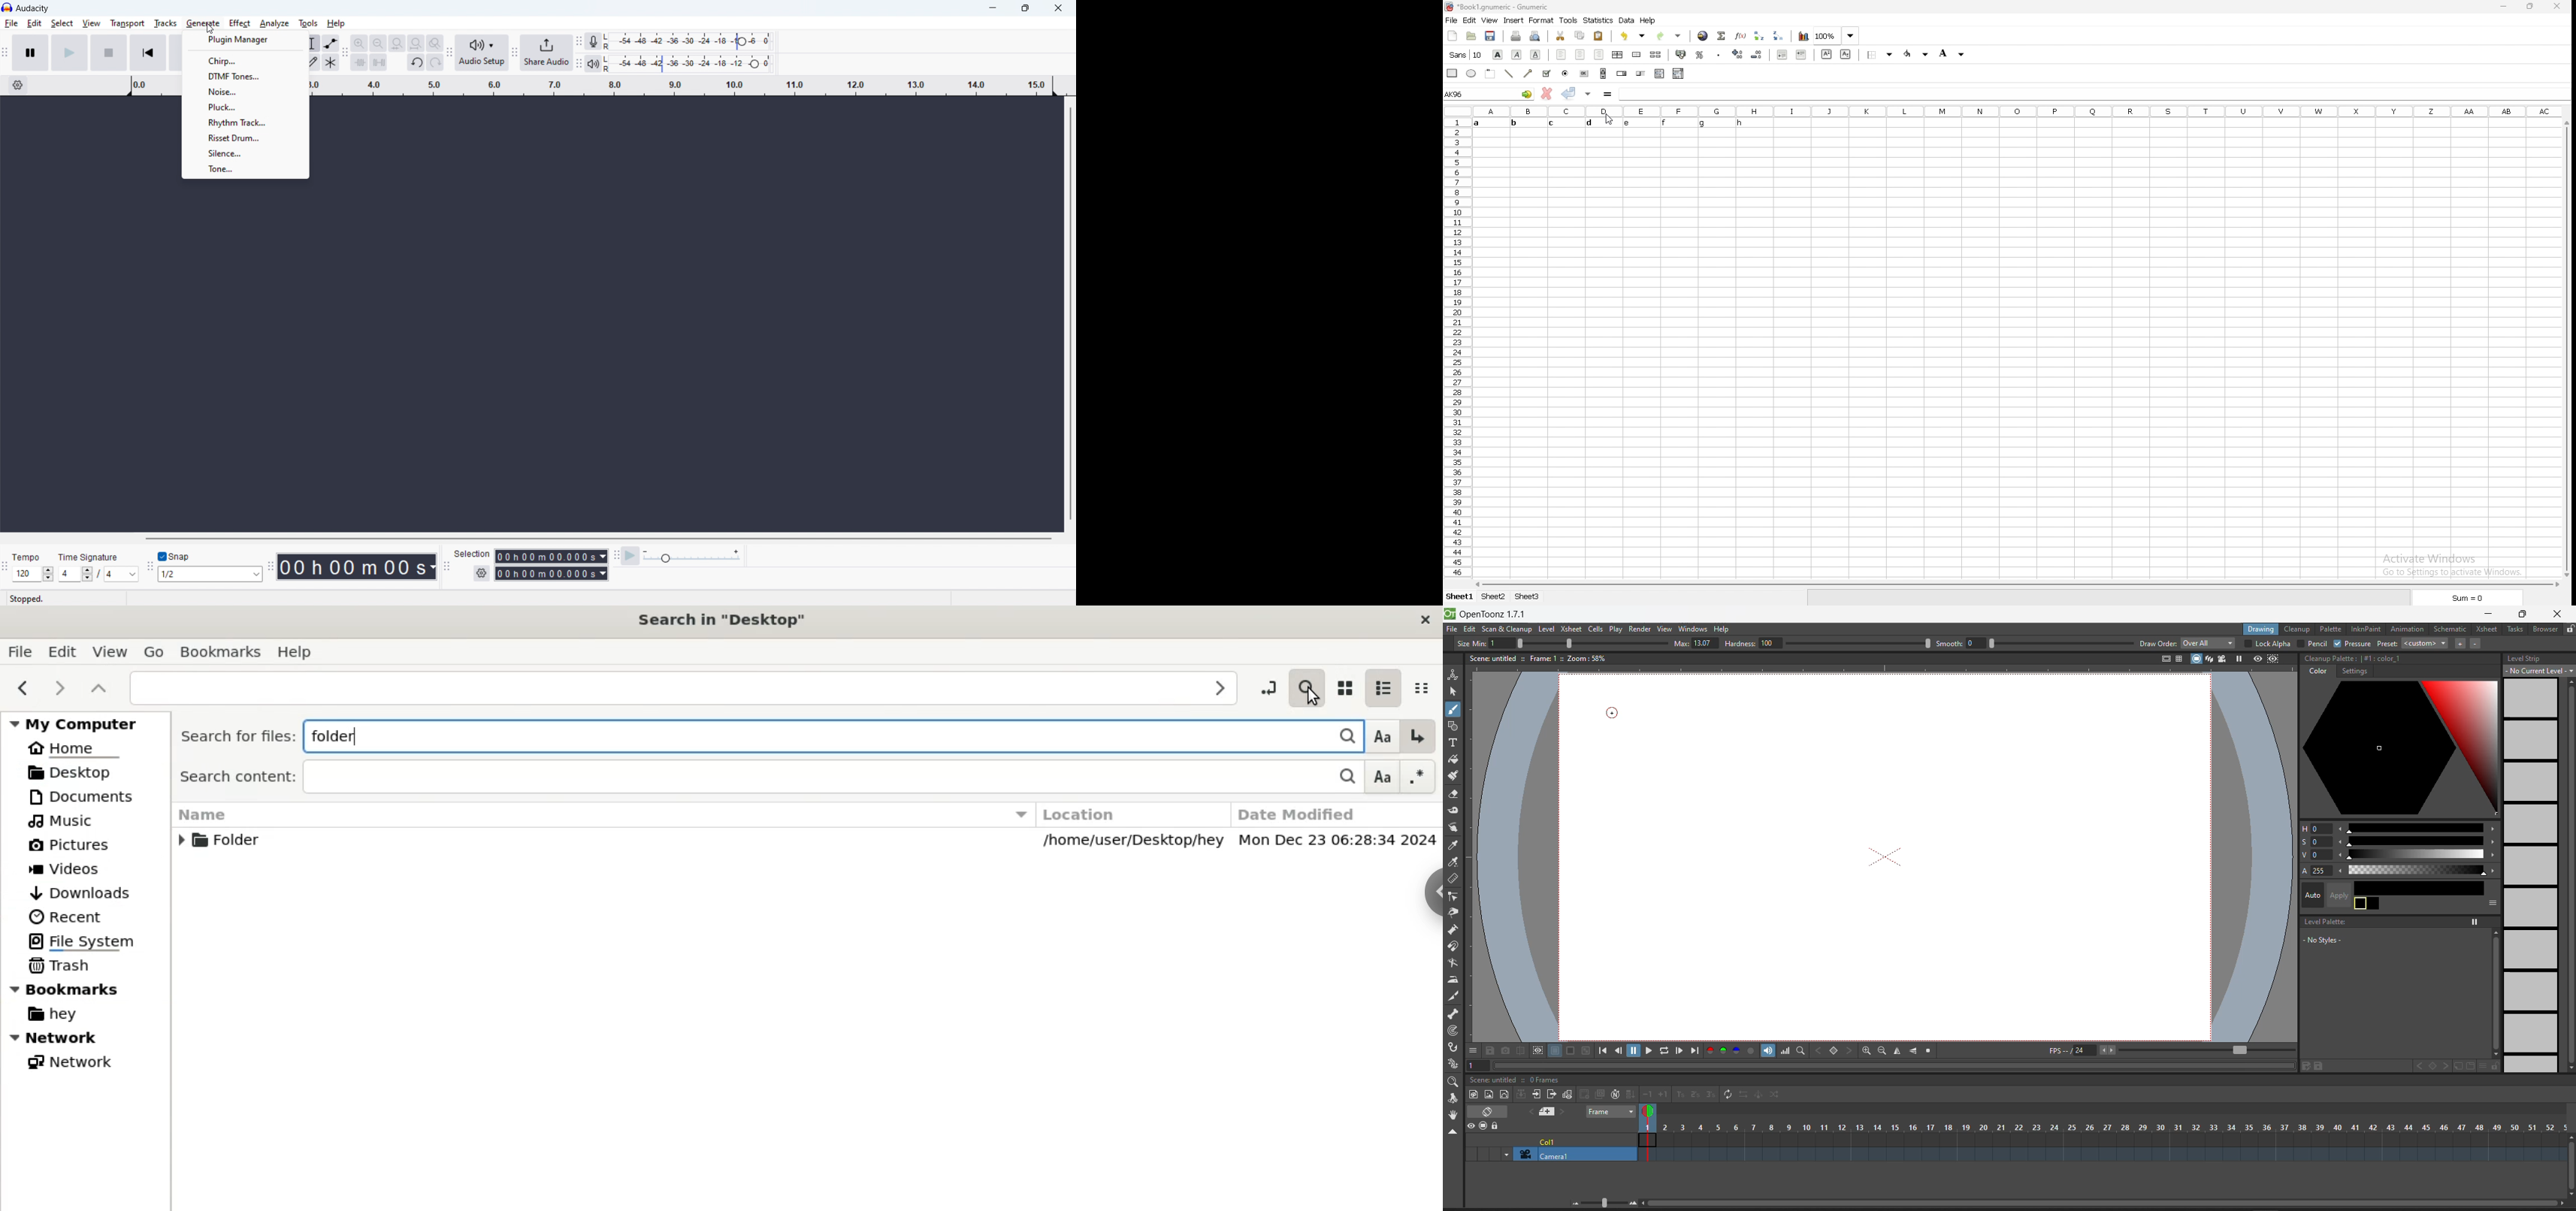  I want to click on plugin manager..., so click(246, 40).